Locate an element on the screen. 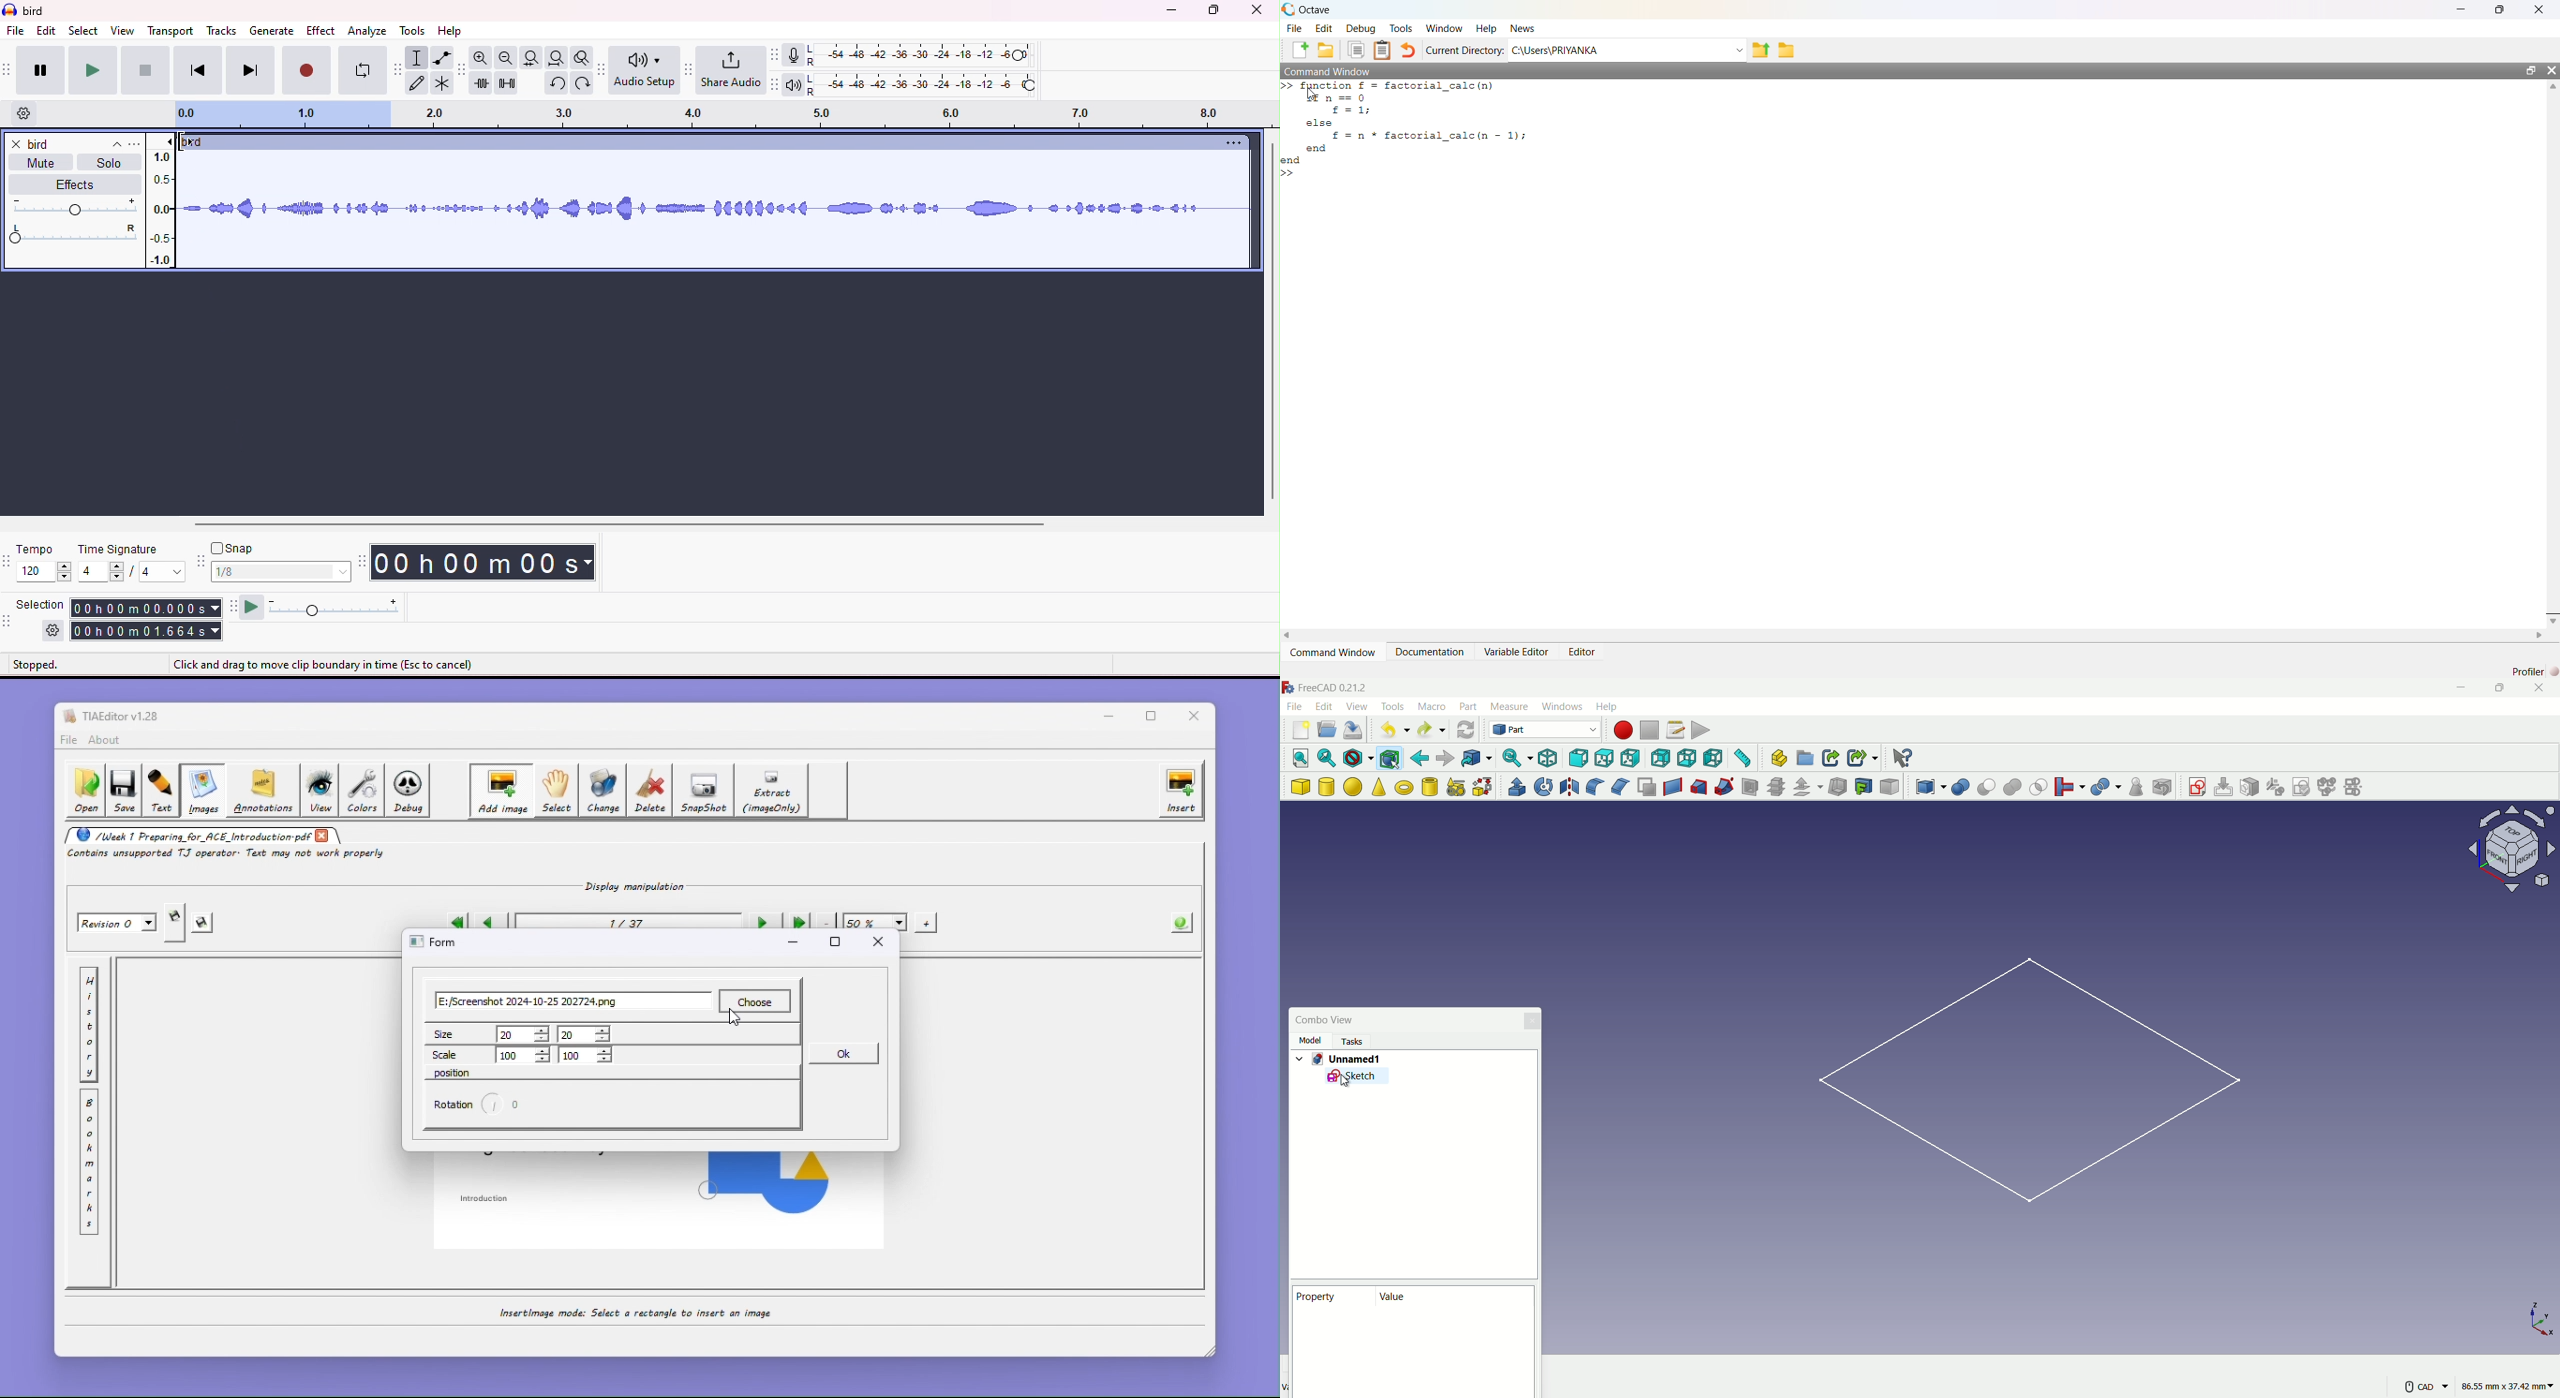 Image resolution: width=2576 pixels, height=1400 pixels. redo is located at coordinates (1430, 729).